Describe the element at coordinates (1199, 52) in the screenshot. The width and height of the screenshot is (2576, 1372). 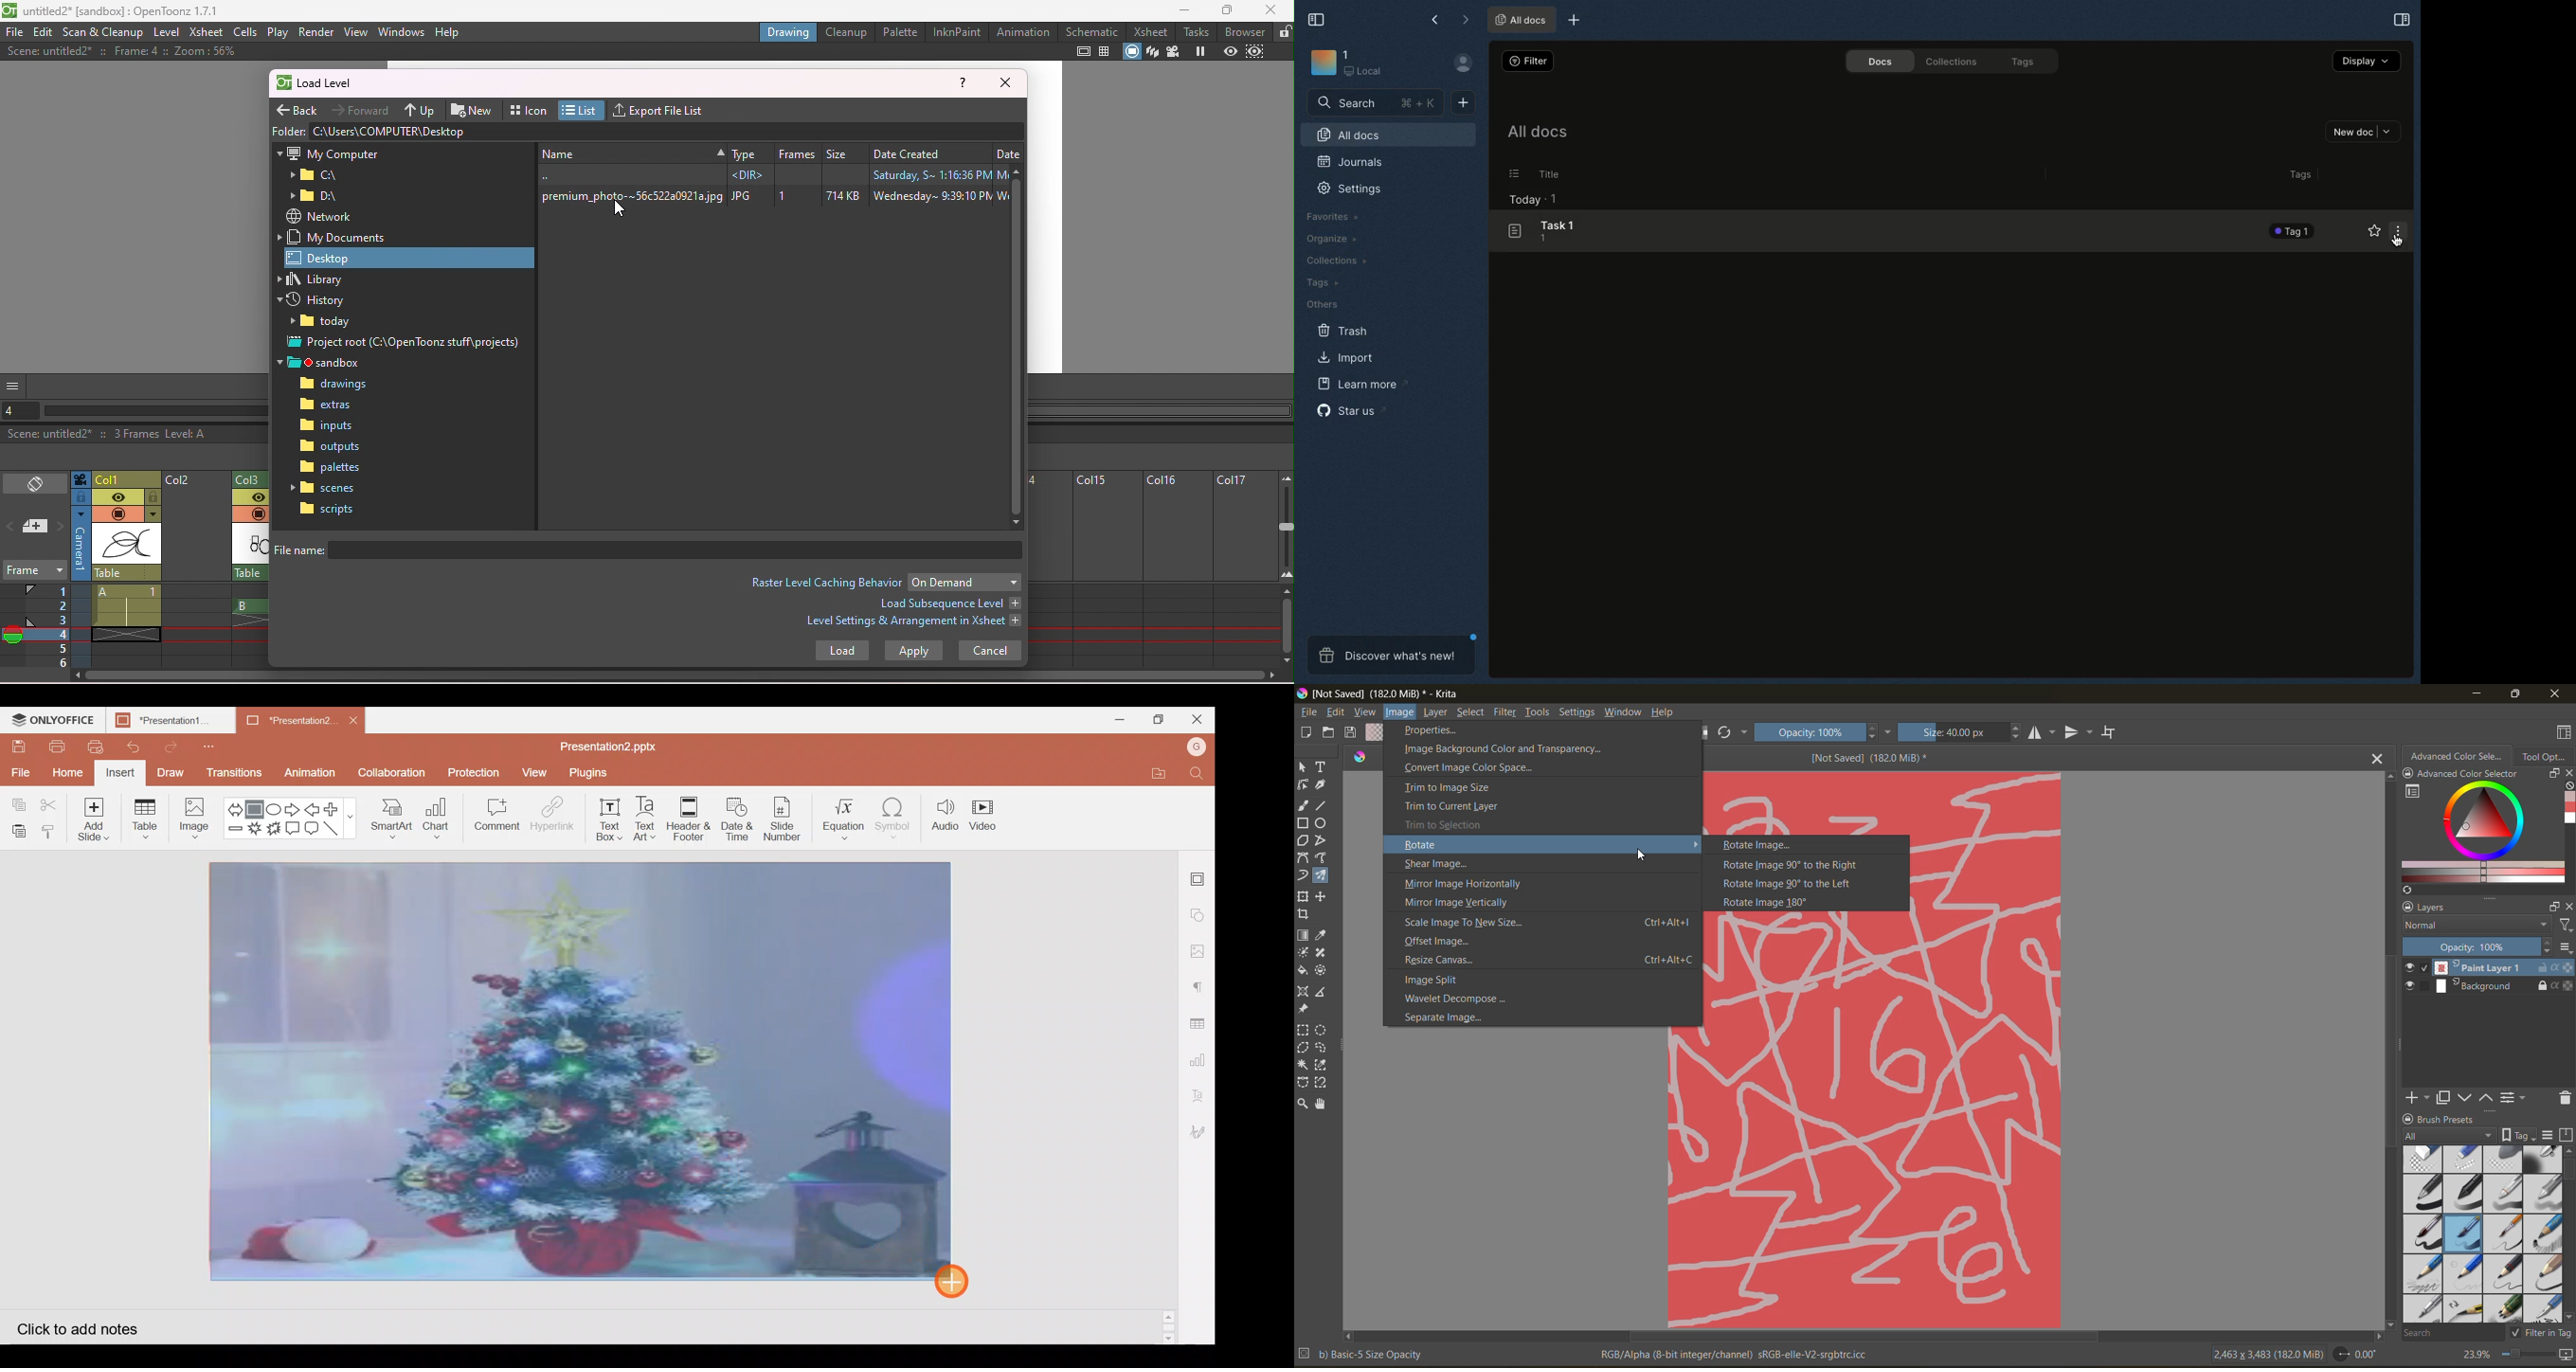
I see `Freeze` at that location.